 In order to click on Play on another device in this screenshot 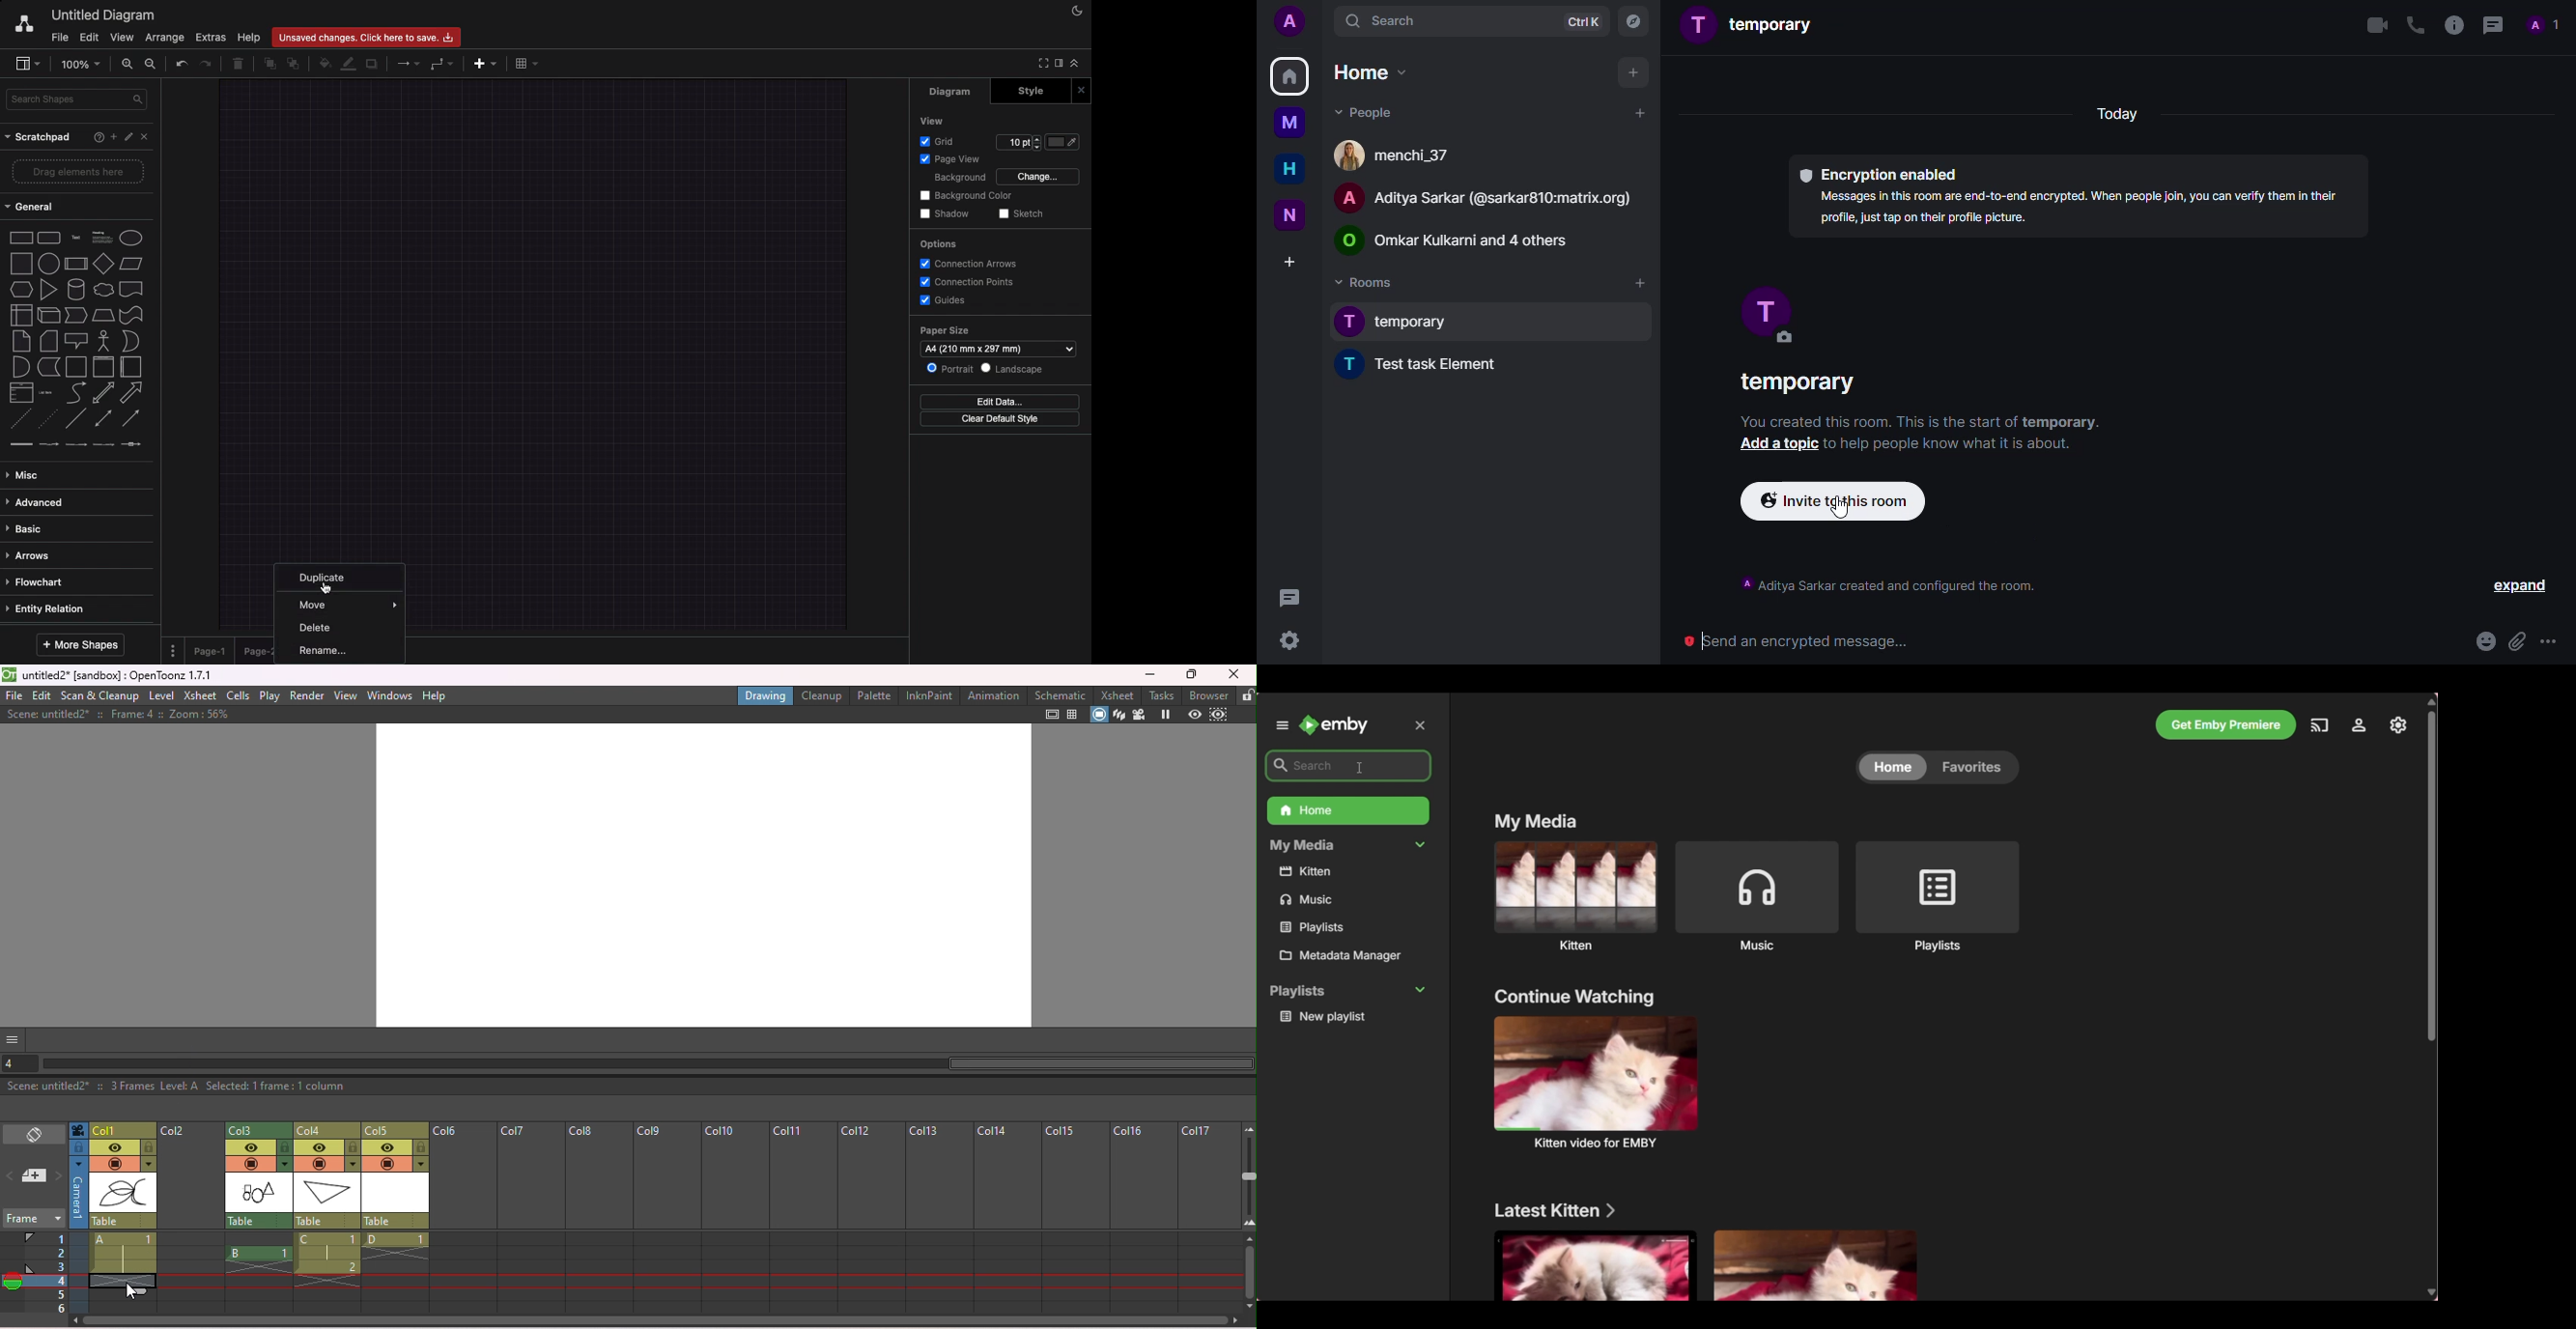, I will do `click(2319, 725)`.